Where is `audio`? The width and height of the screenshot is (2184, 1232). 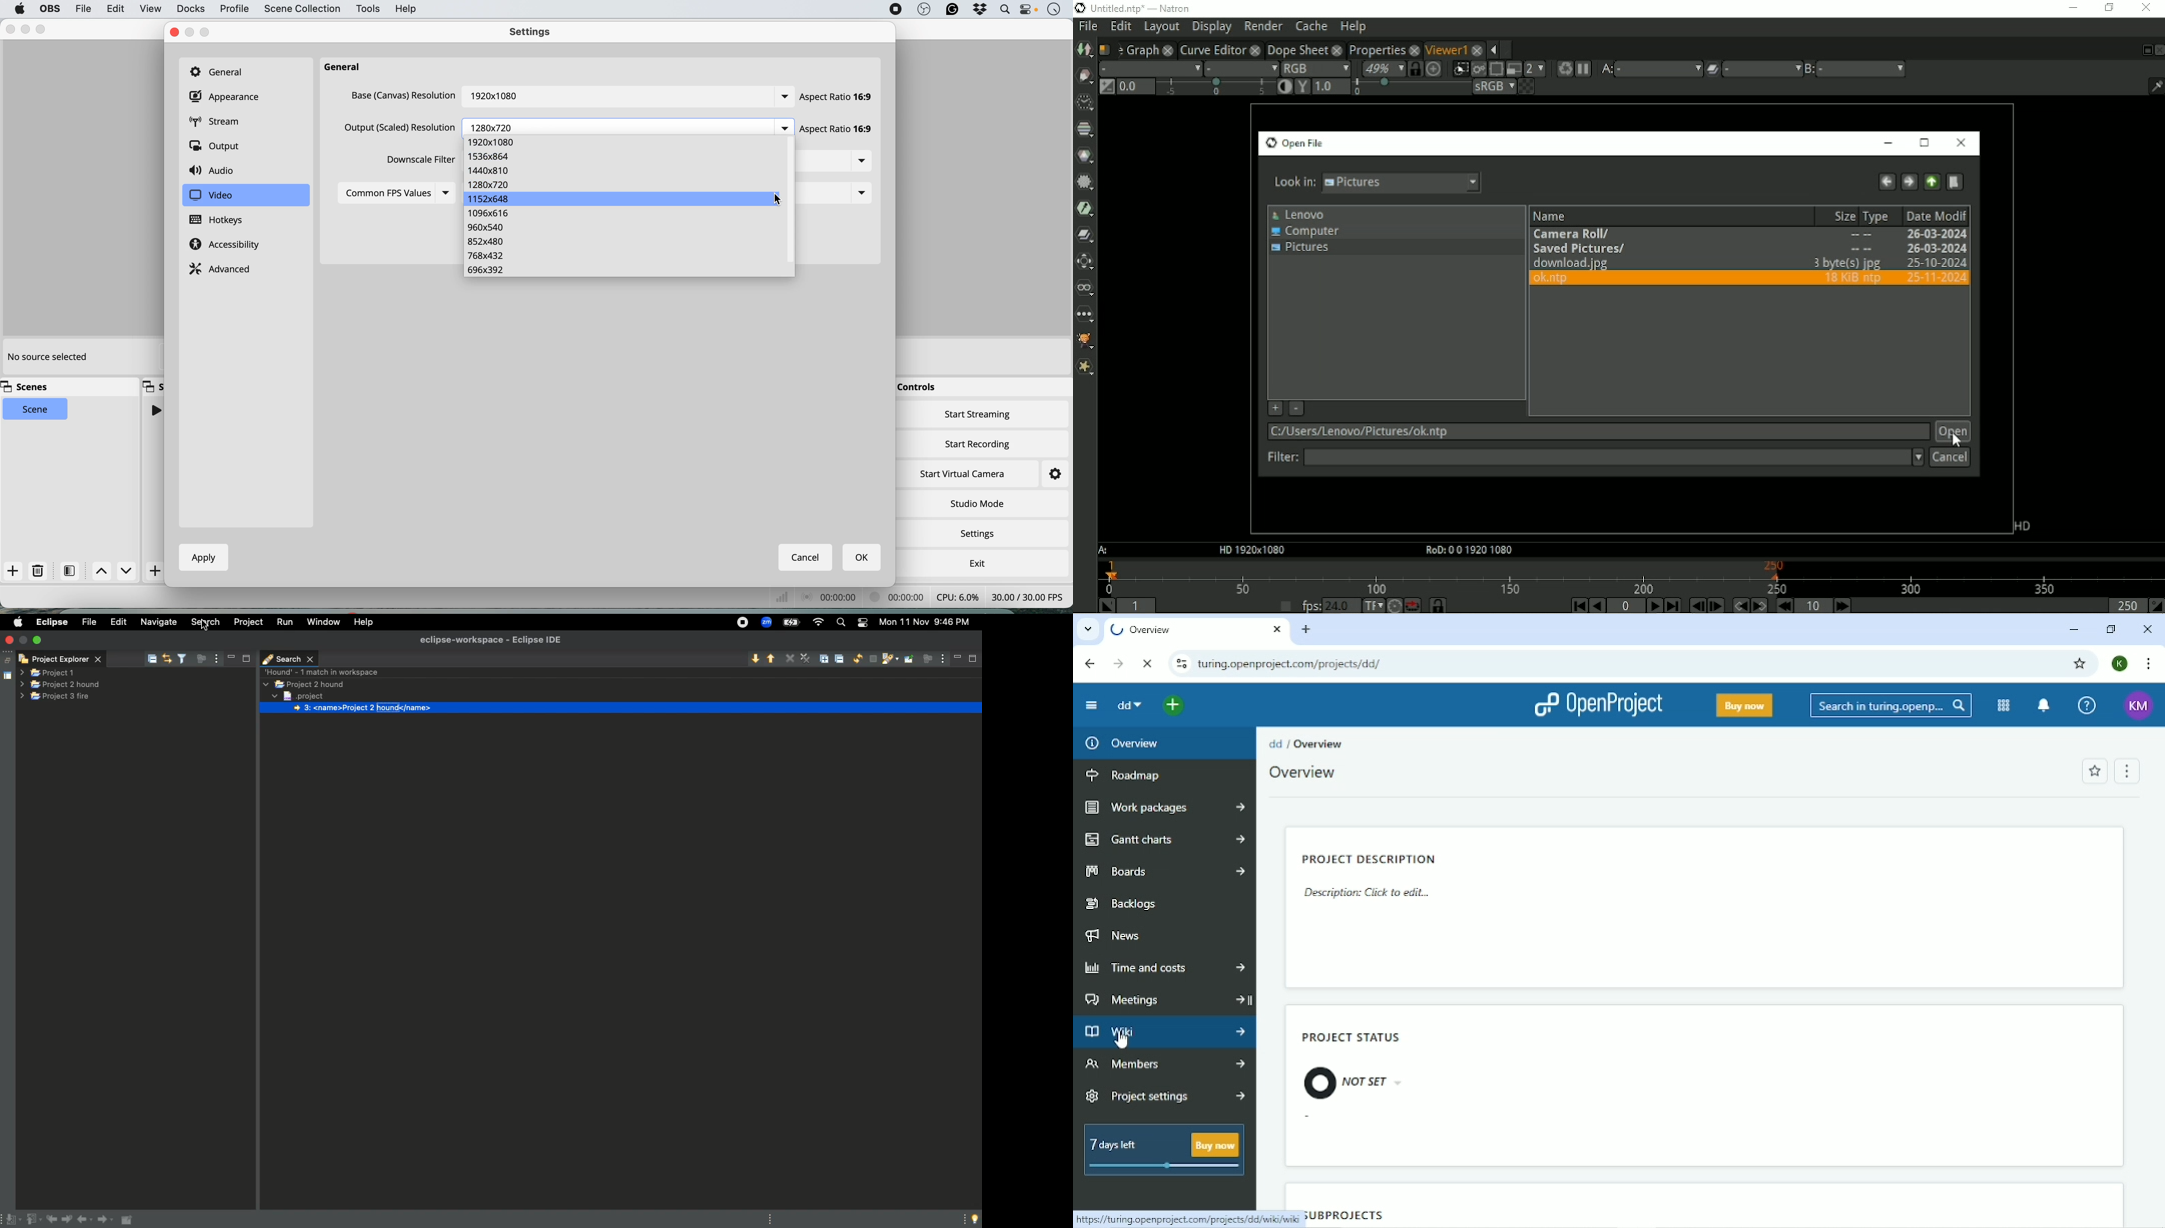
audio is located at coordinates (215, 171).